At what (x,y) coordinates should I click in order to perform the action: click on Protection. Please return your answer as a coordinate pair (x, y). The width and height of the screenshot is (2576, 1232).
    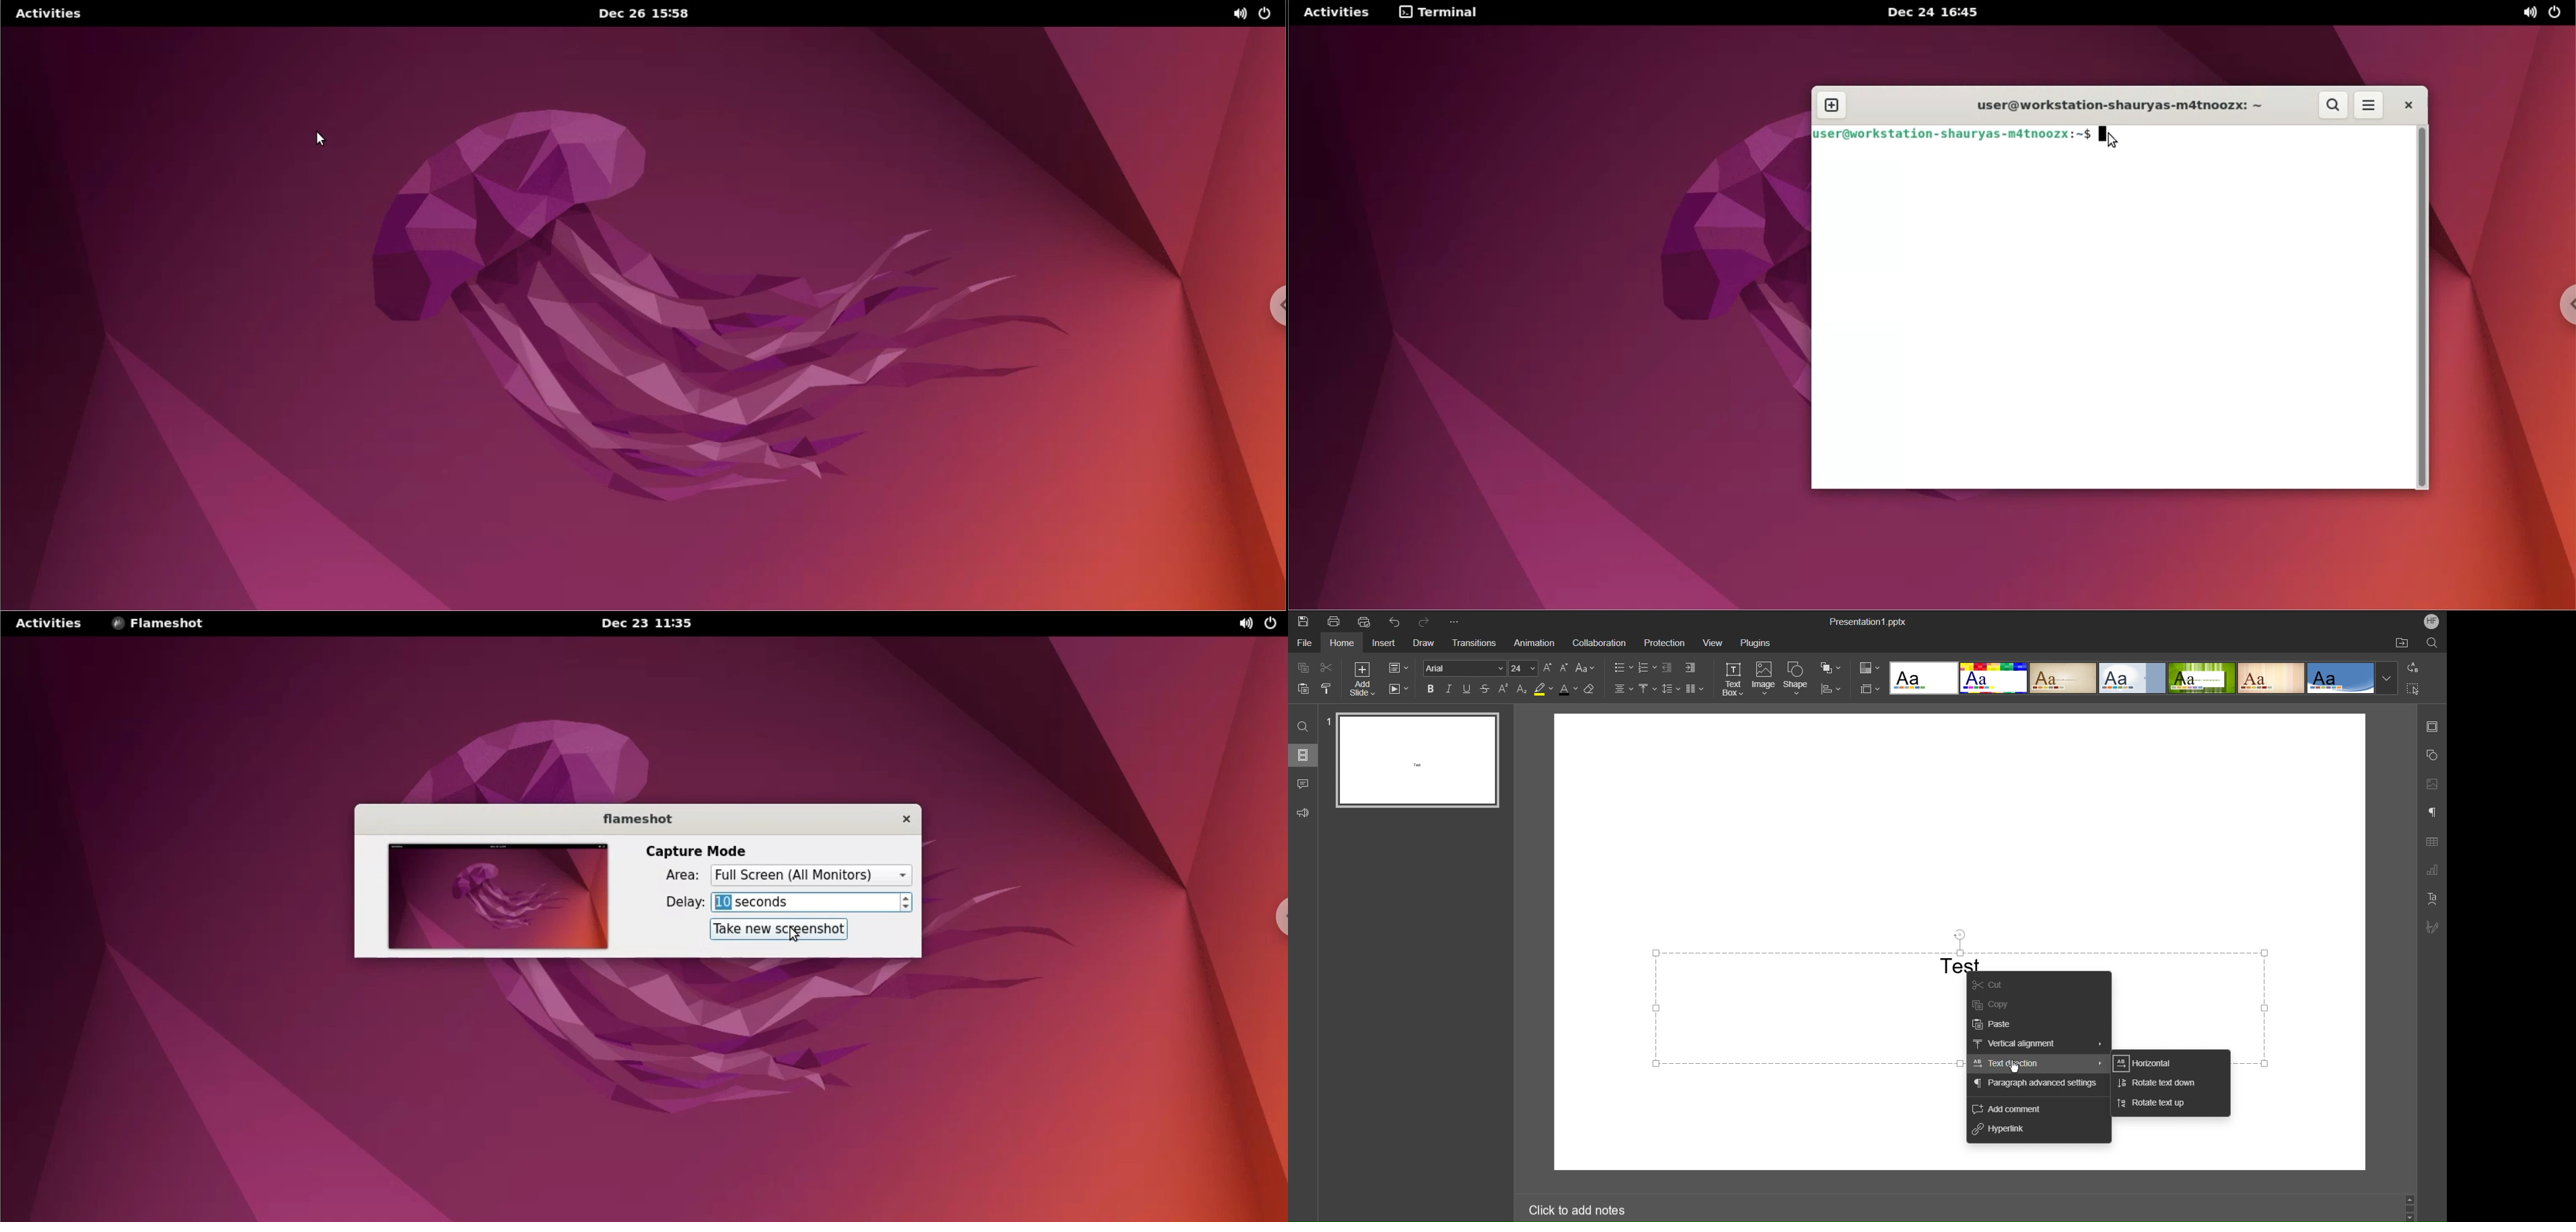
    Looking at the image, I should click on (1662, 642).